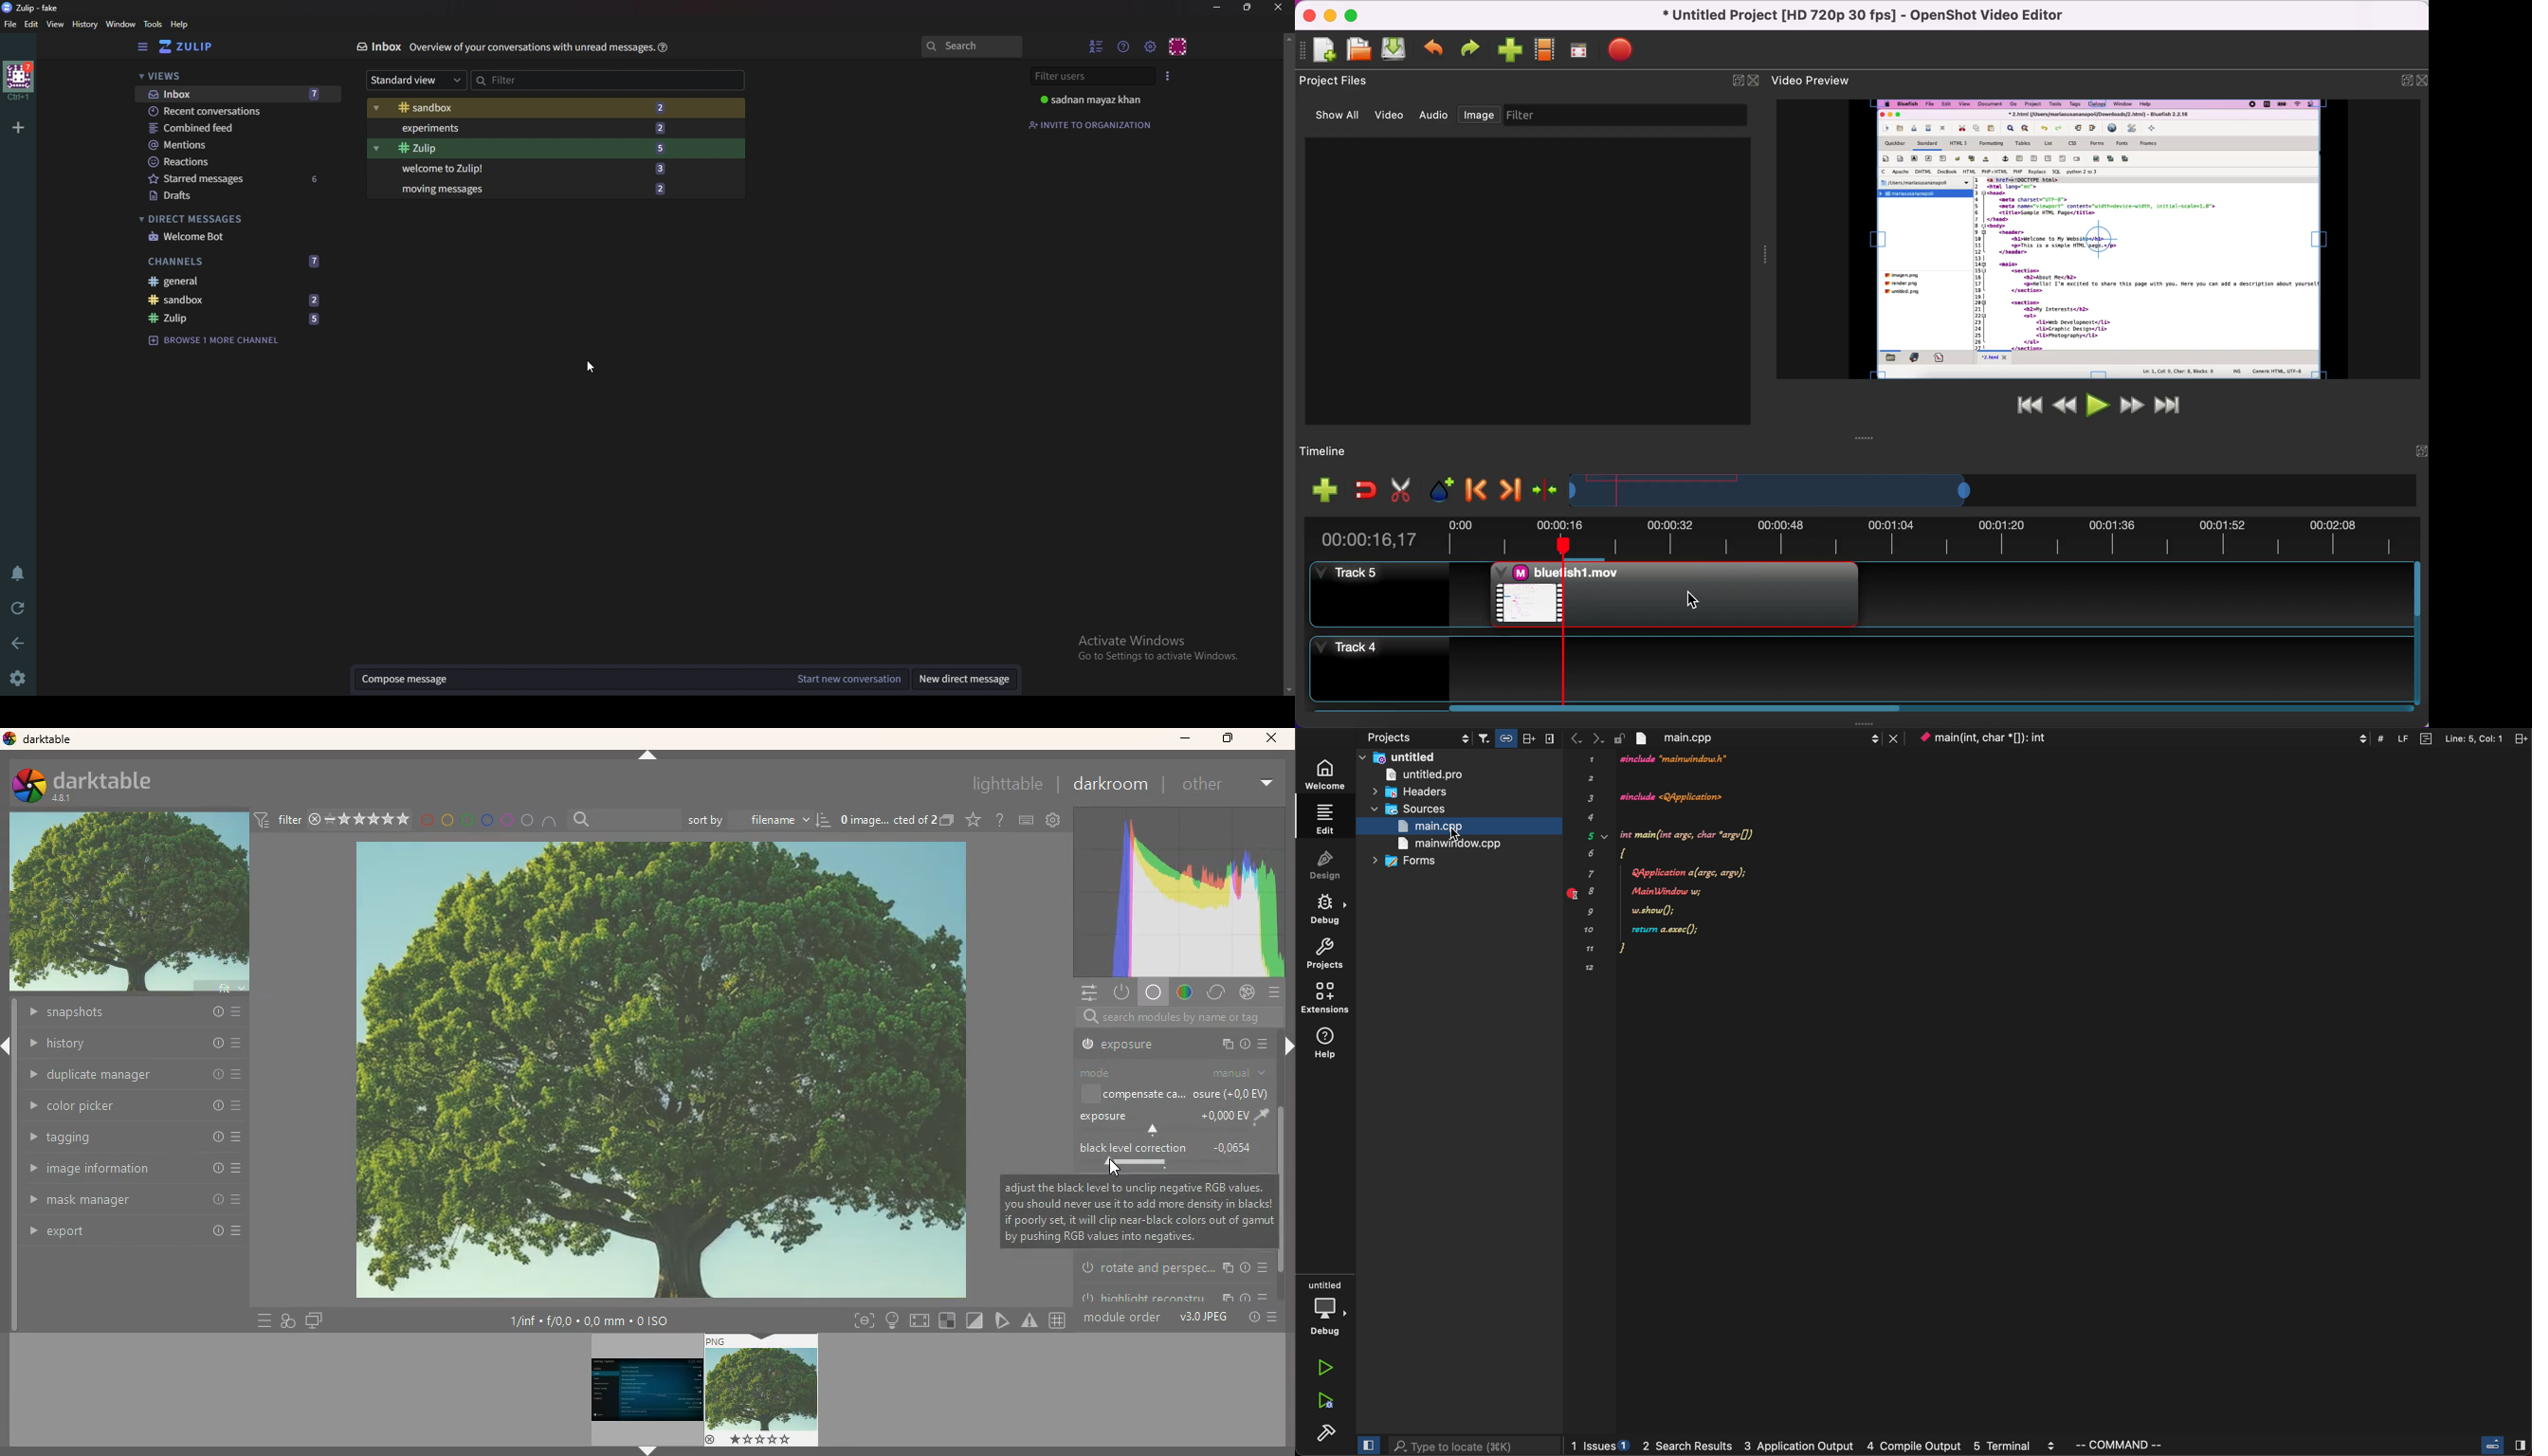 This screenshot has height=1456, width=2548. What do you see at coordinates (1179, 47) in the screenshot?
I see `personal menu` at bounding box center [1179, 47].